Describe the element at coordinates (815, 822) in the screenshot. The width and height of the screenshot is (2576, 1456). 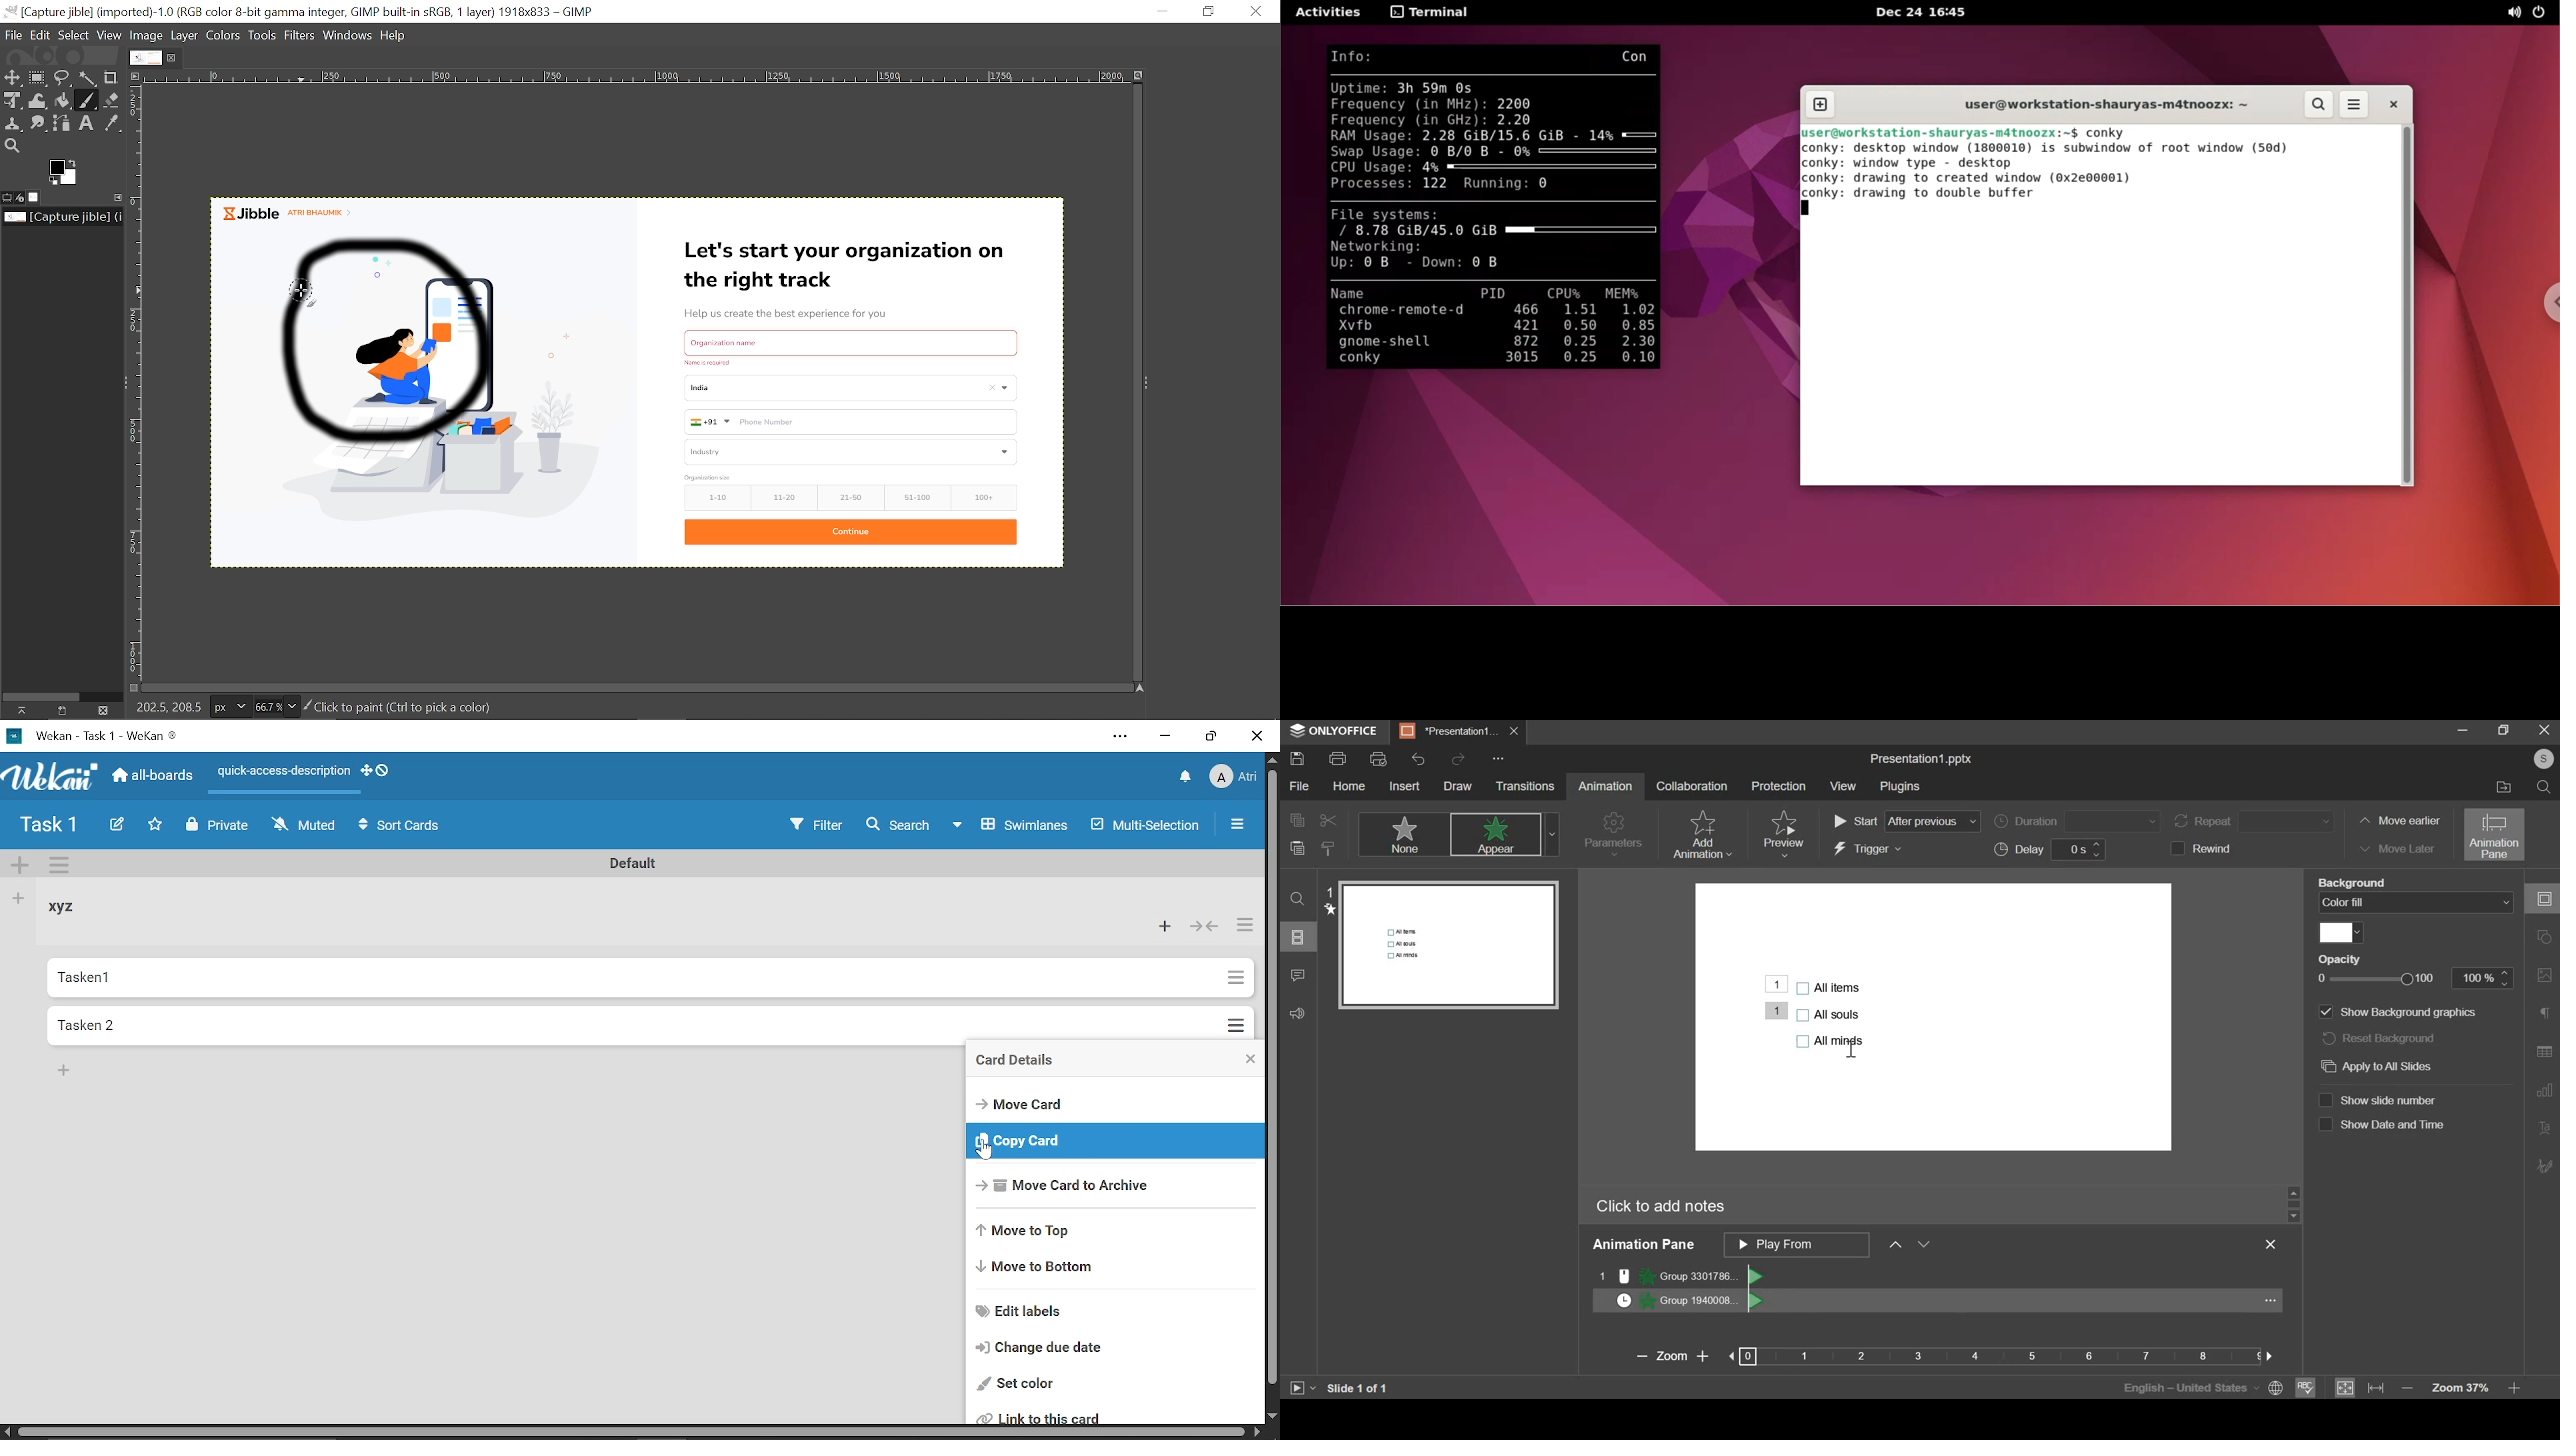
I see `Filter` at that location.